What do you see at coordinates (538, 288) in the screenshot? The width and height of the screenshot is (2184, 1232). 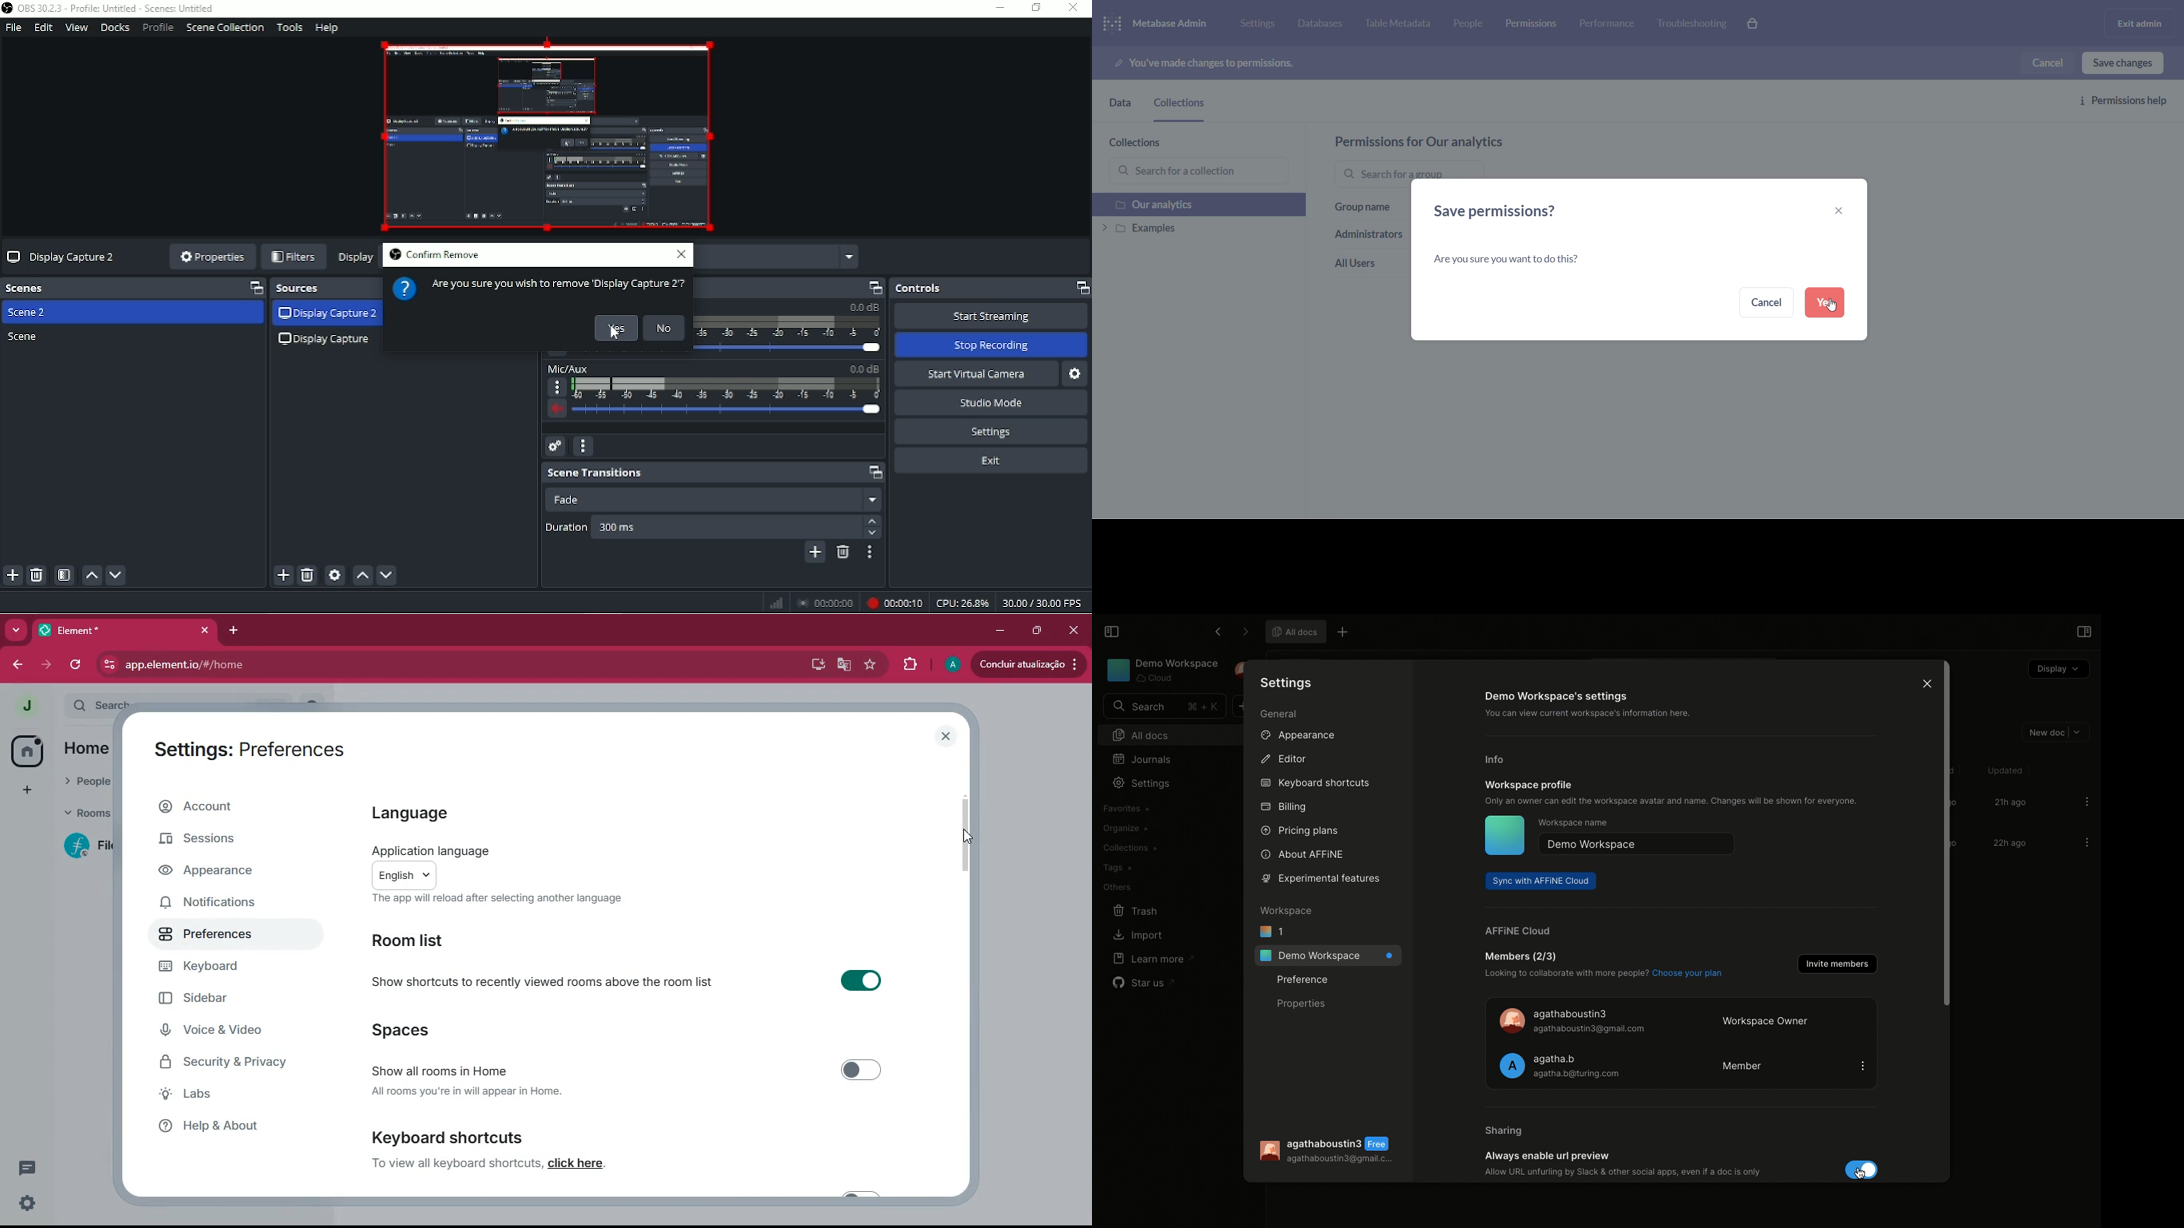 I see `Are you sure you wish to remove 'Display Capture 2'?` at bounding box center [538, 288].